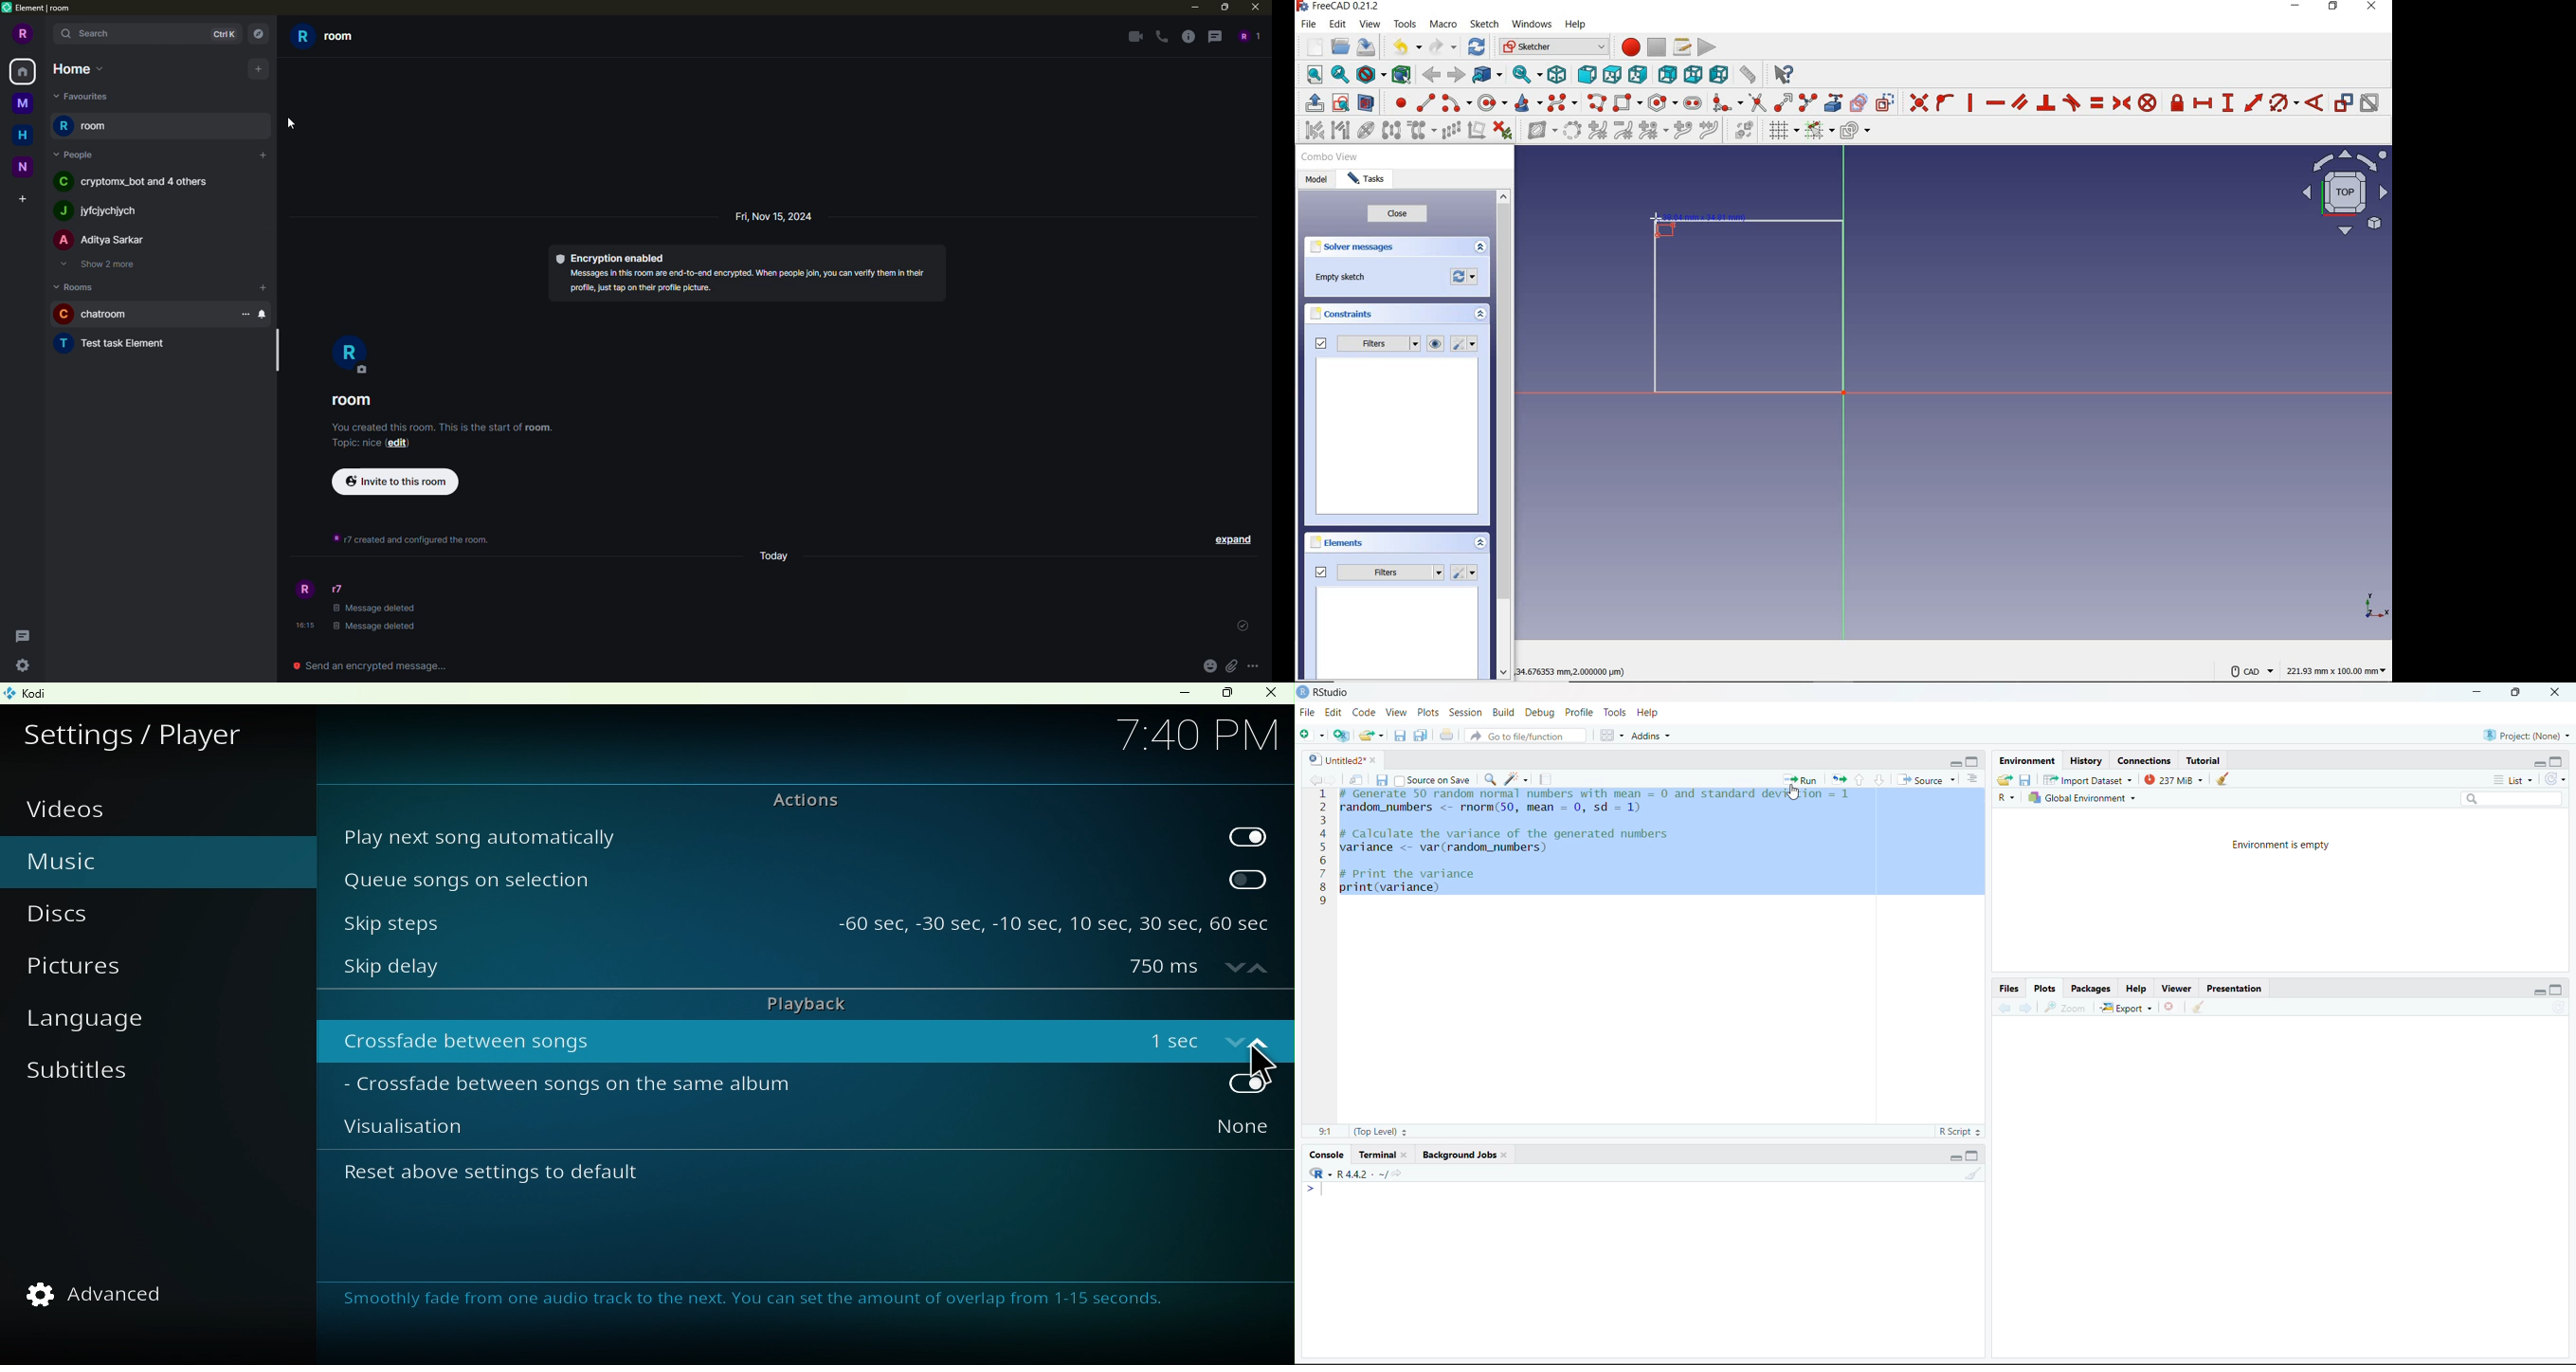  I want to click on save, so click(2026, 781).